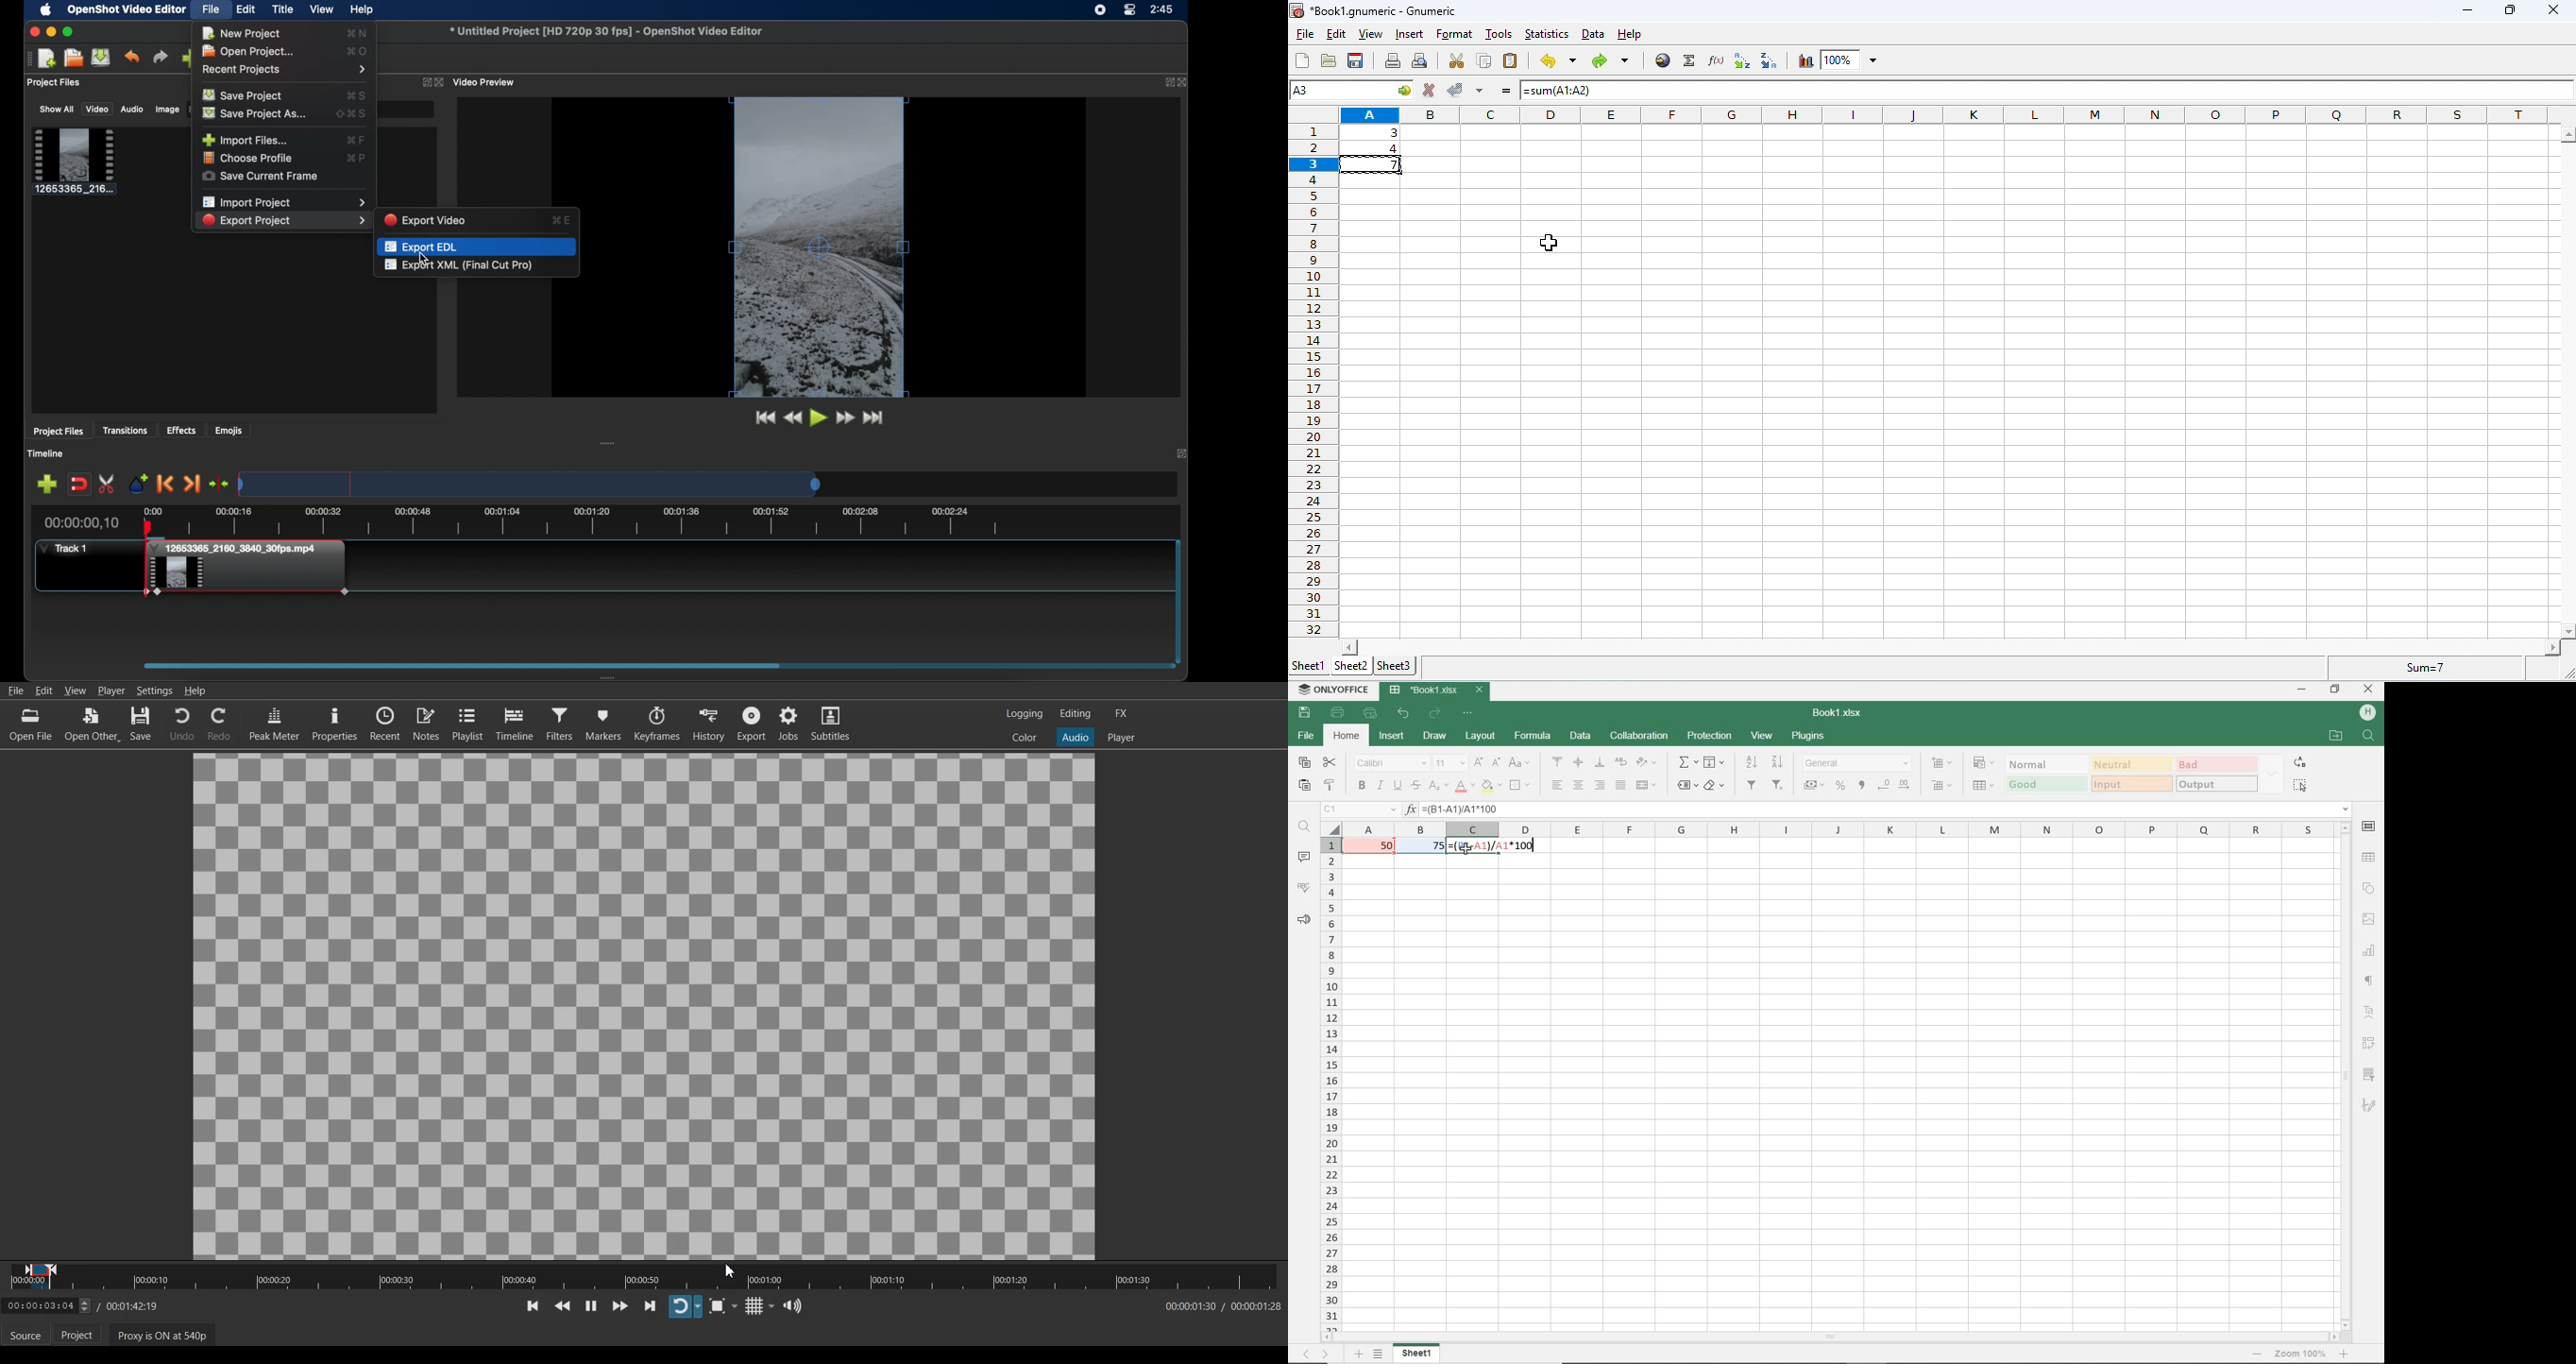 Image resolution: width=2576 pixels, height=1372 pixels. I want to click on redo, so click(1436, 713).